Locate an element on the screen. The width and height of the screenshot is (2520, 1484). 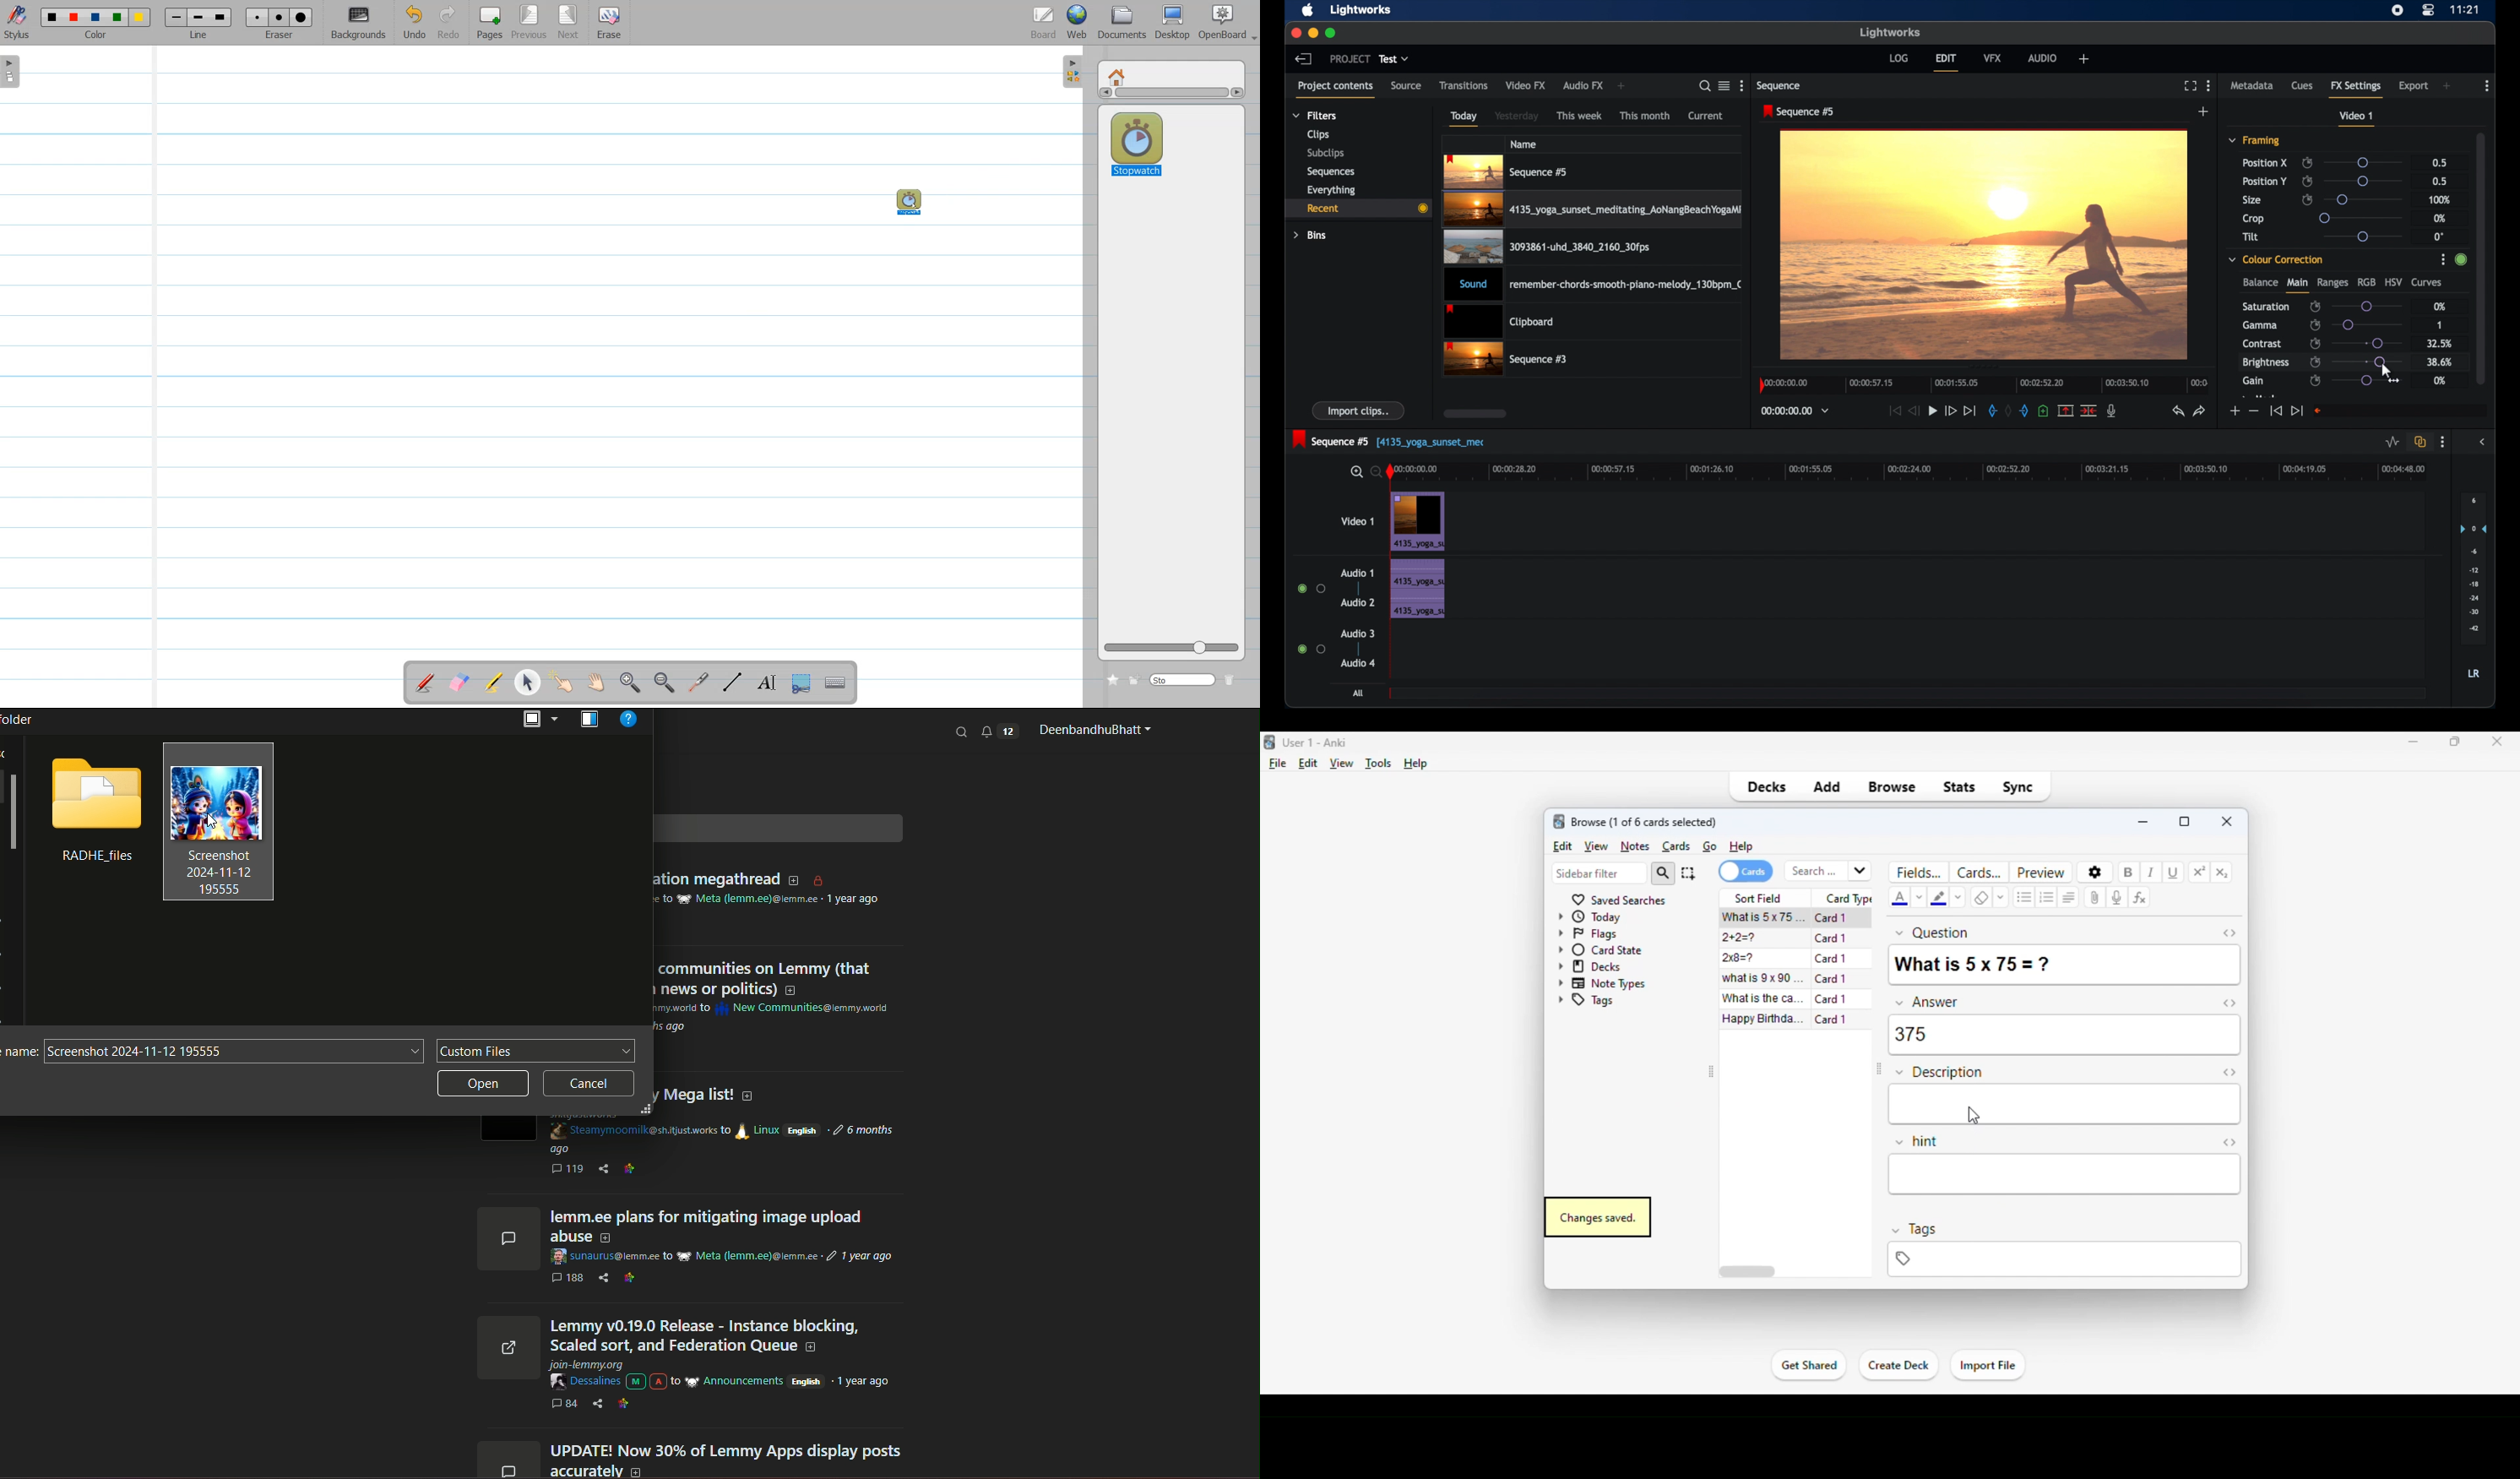
import file is located at coordinates (1987, 1366).